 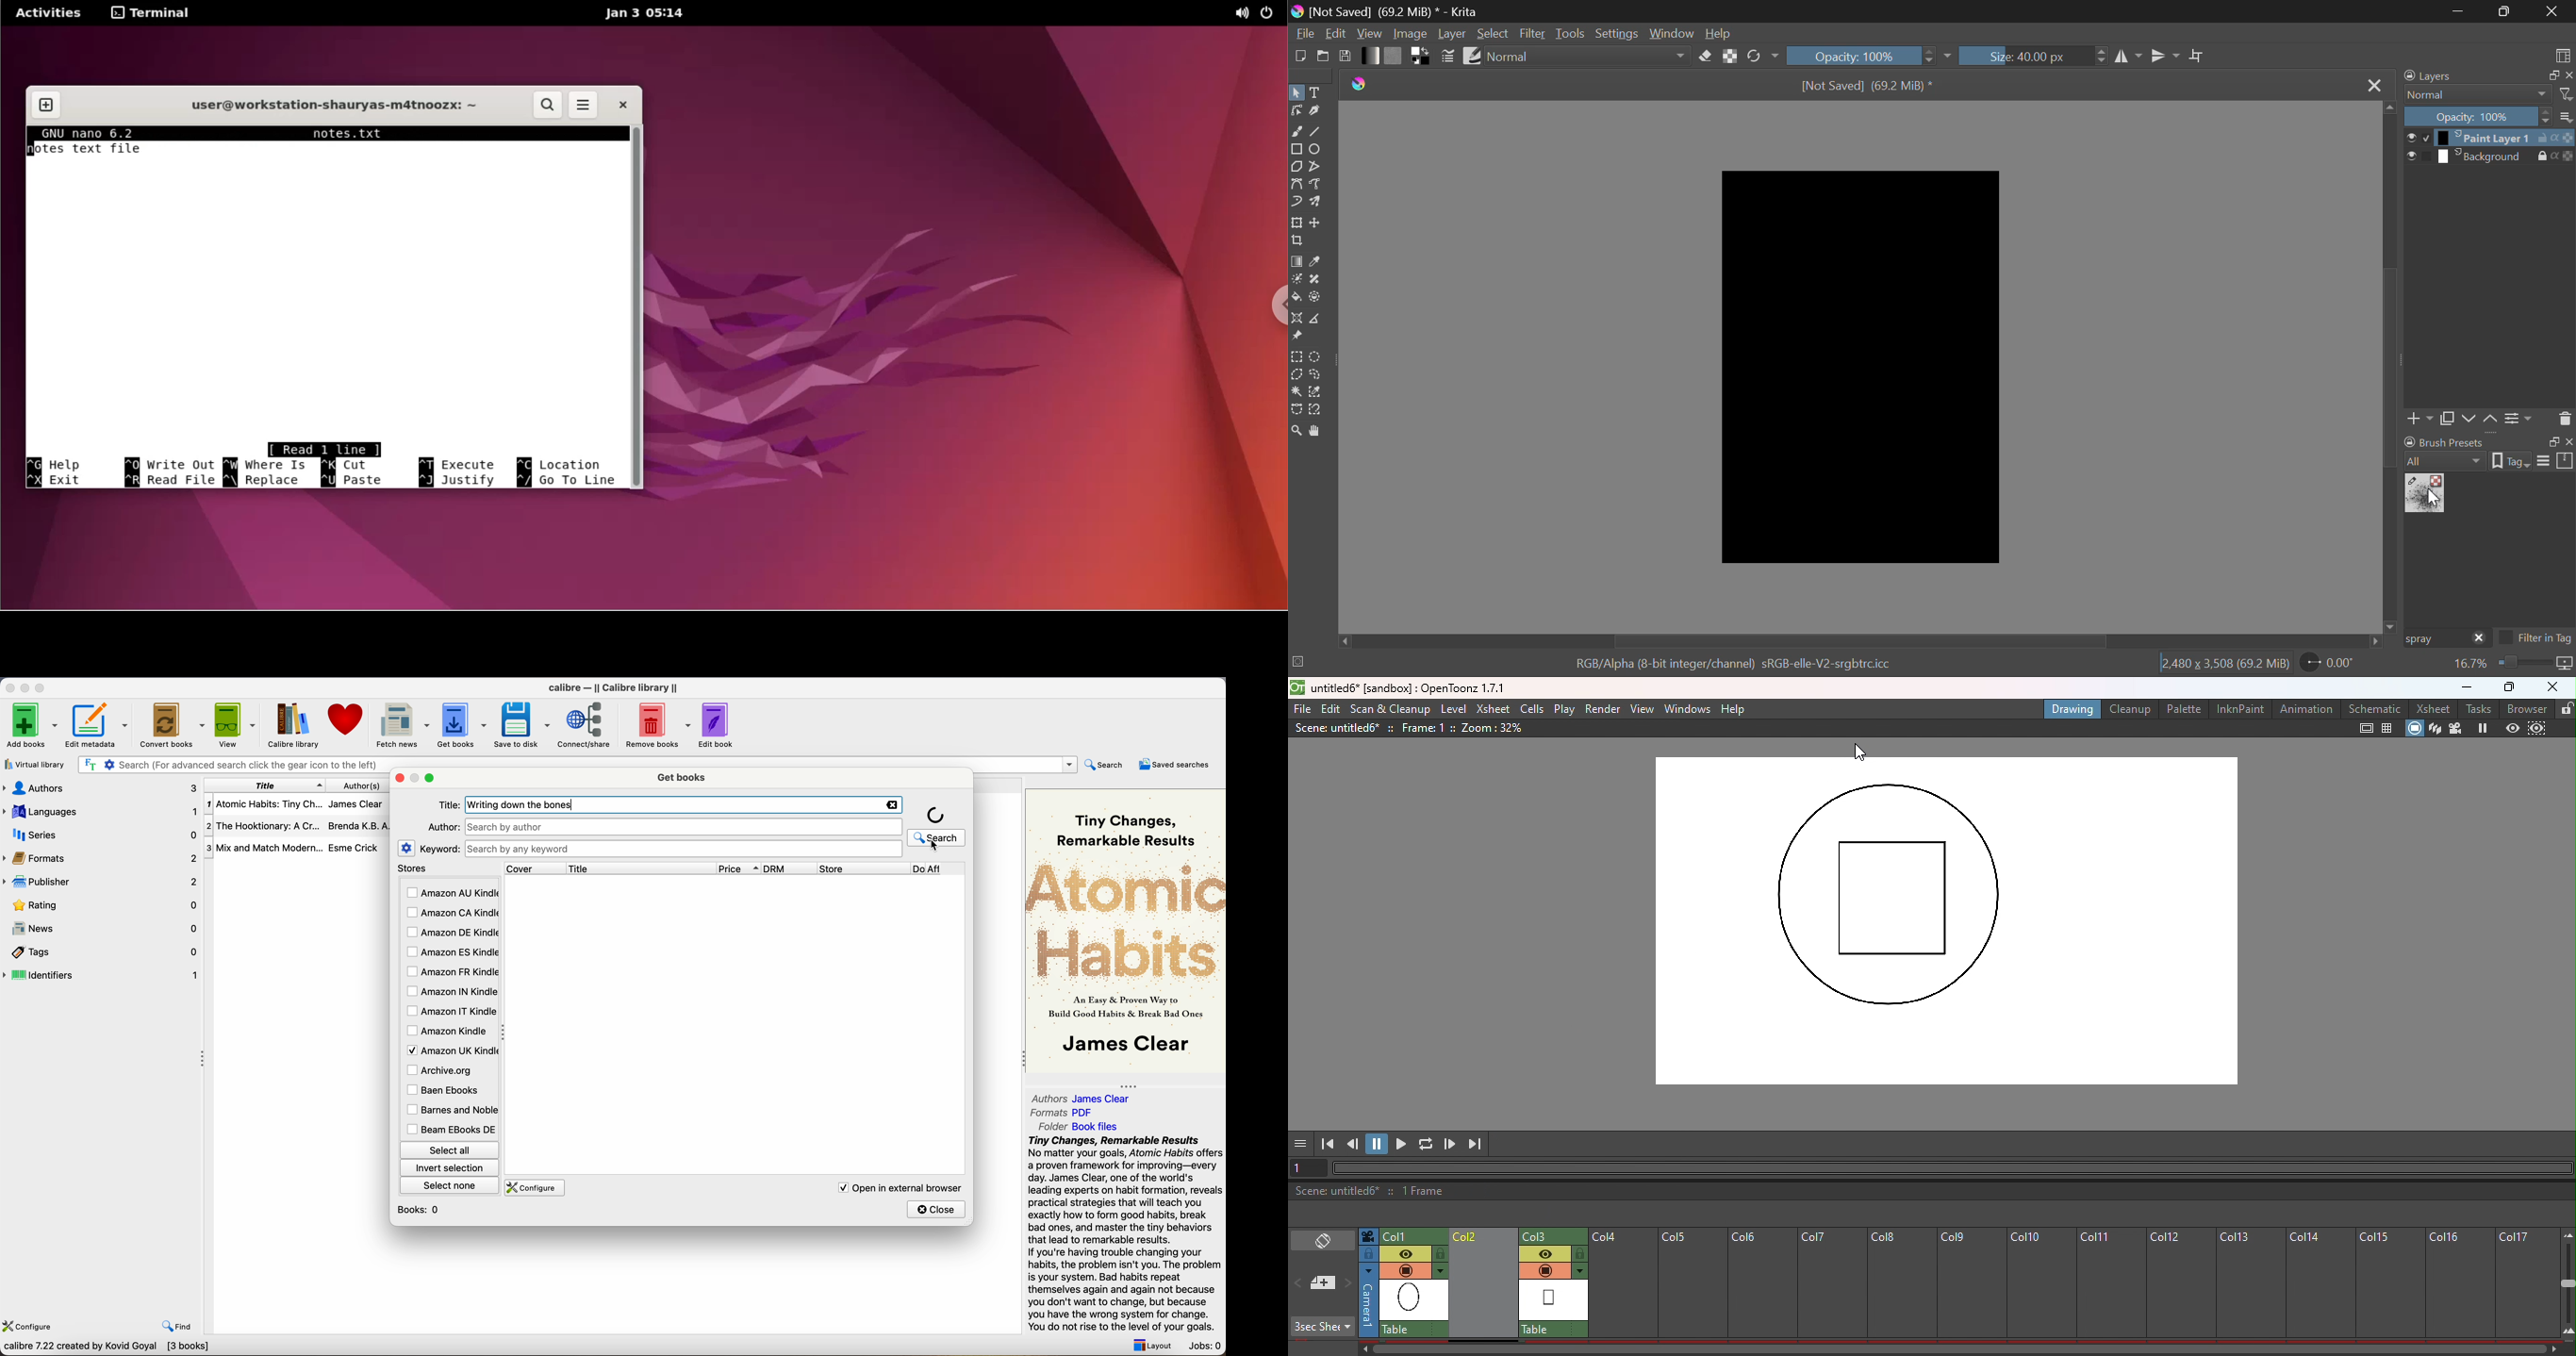 What do you see at coordinates (440, 848) in the screenshot?
I see `keyword` at bounding box center [440, 848].